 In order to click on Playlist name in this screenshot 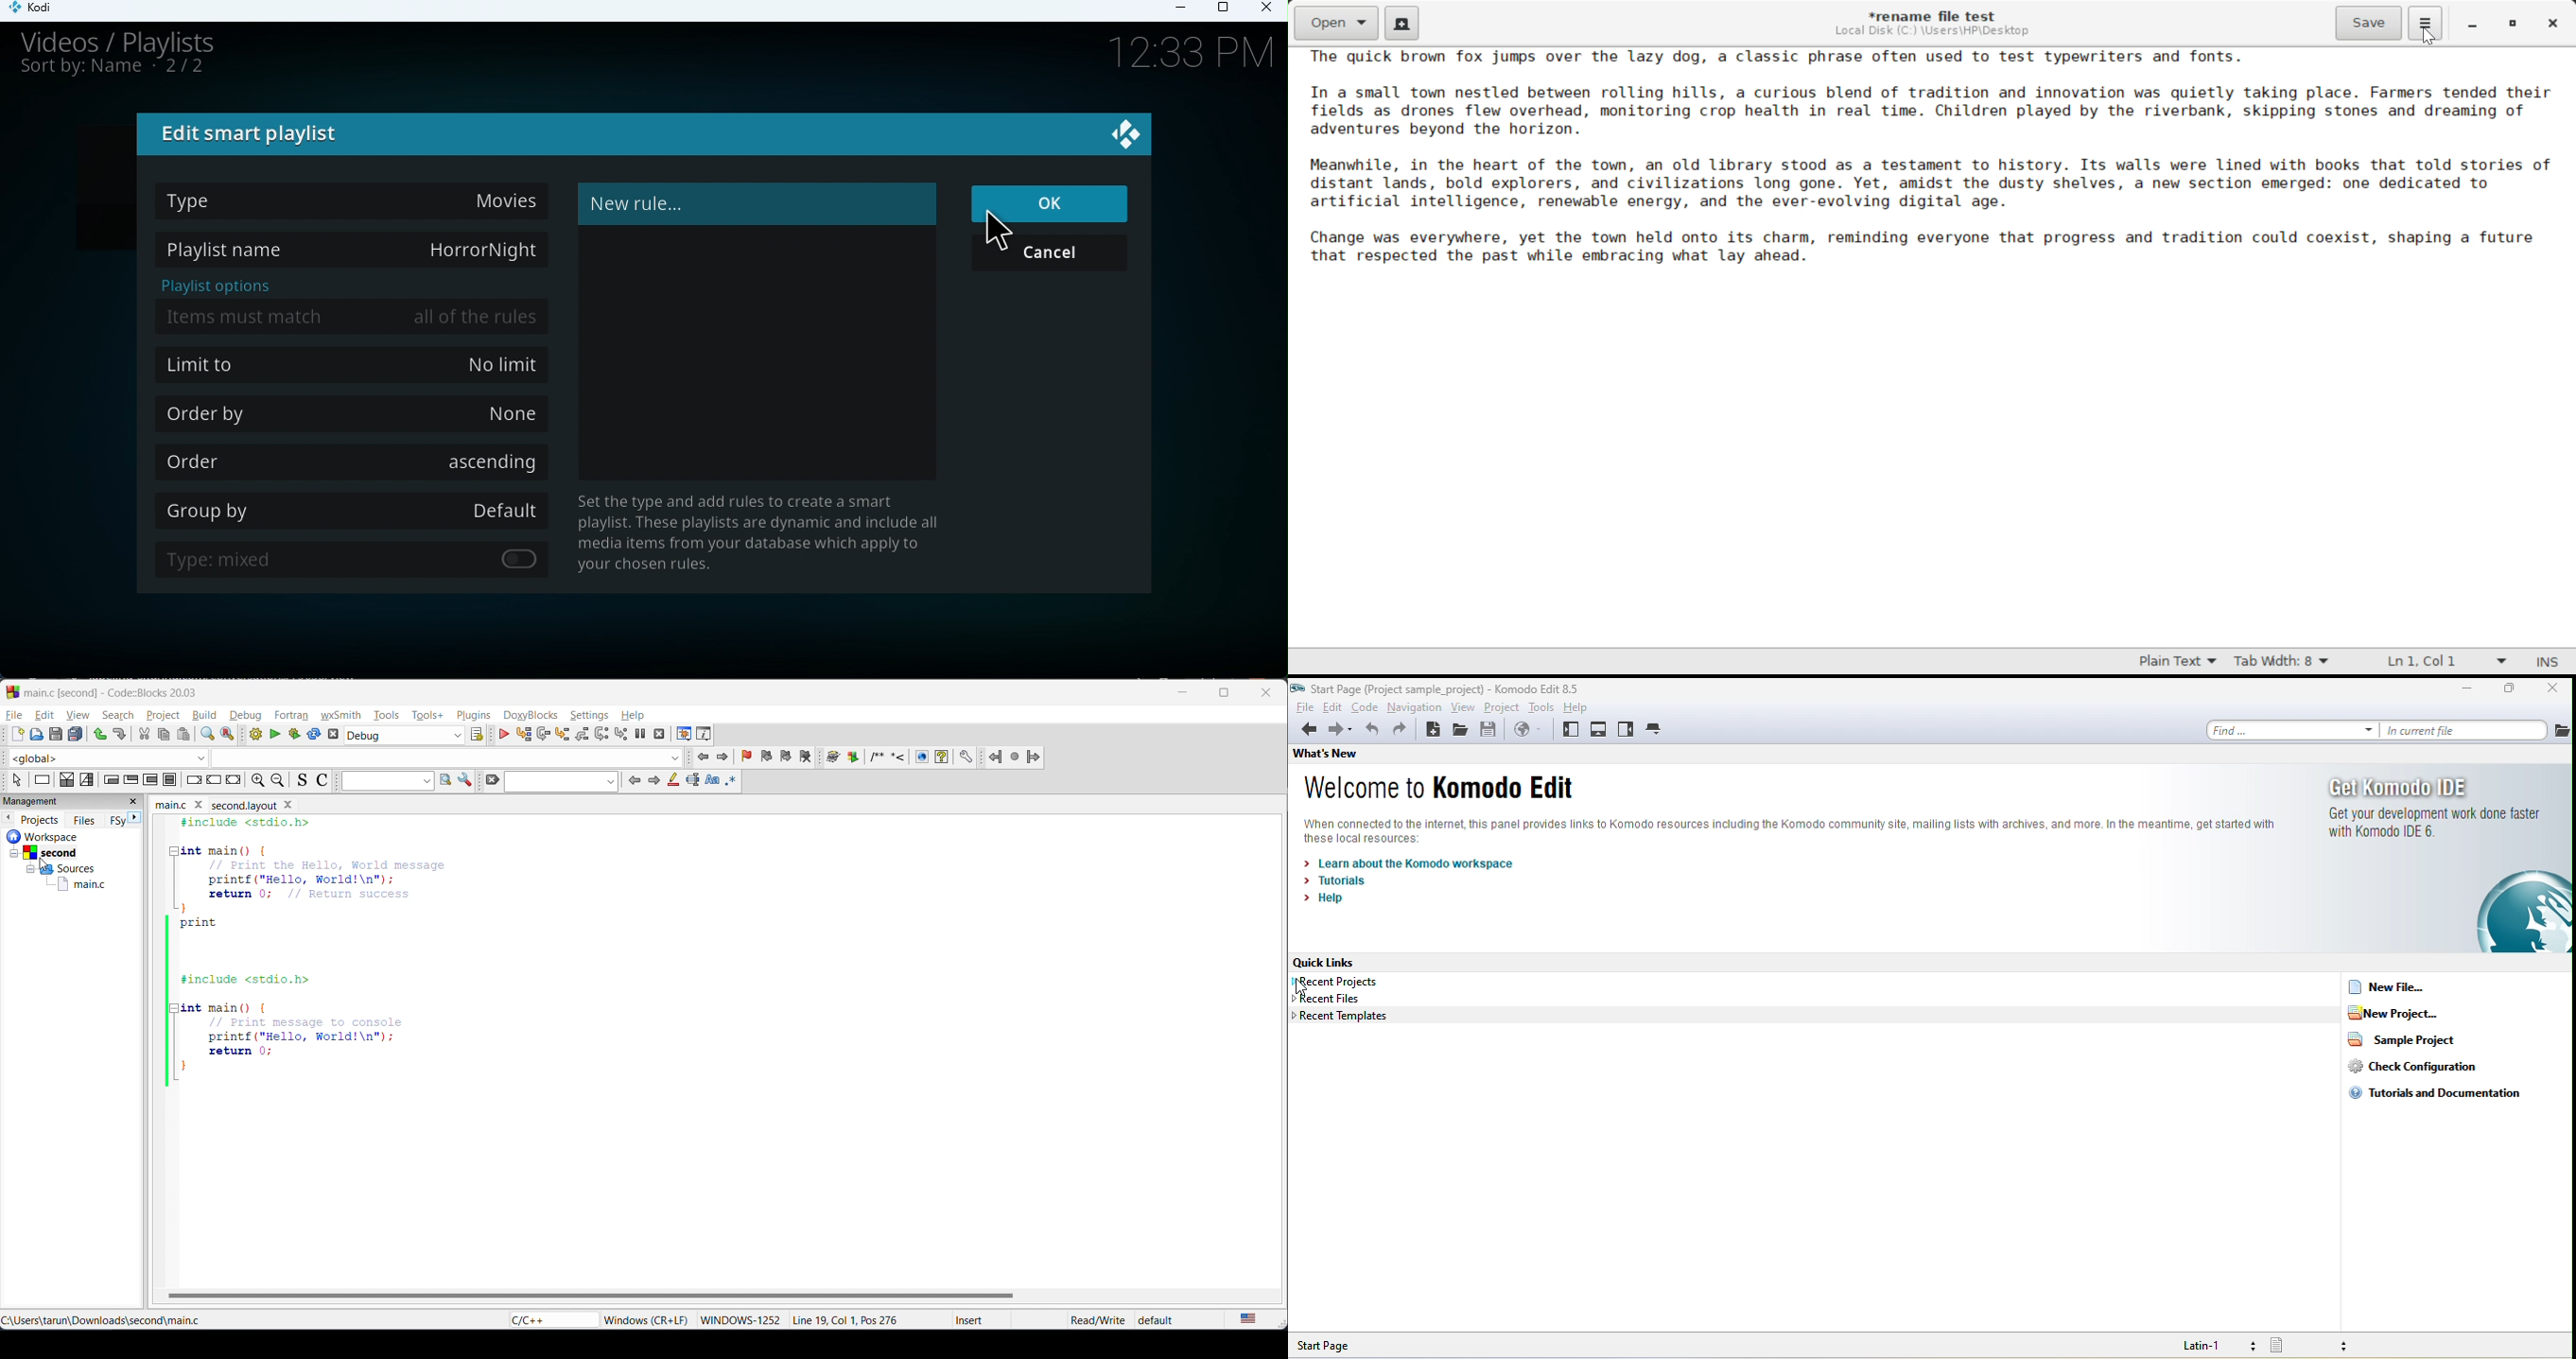, I will do `click(351, 247)`.